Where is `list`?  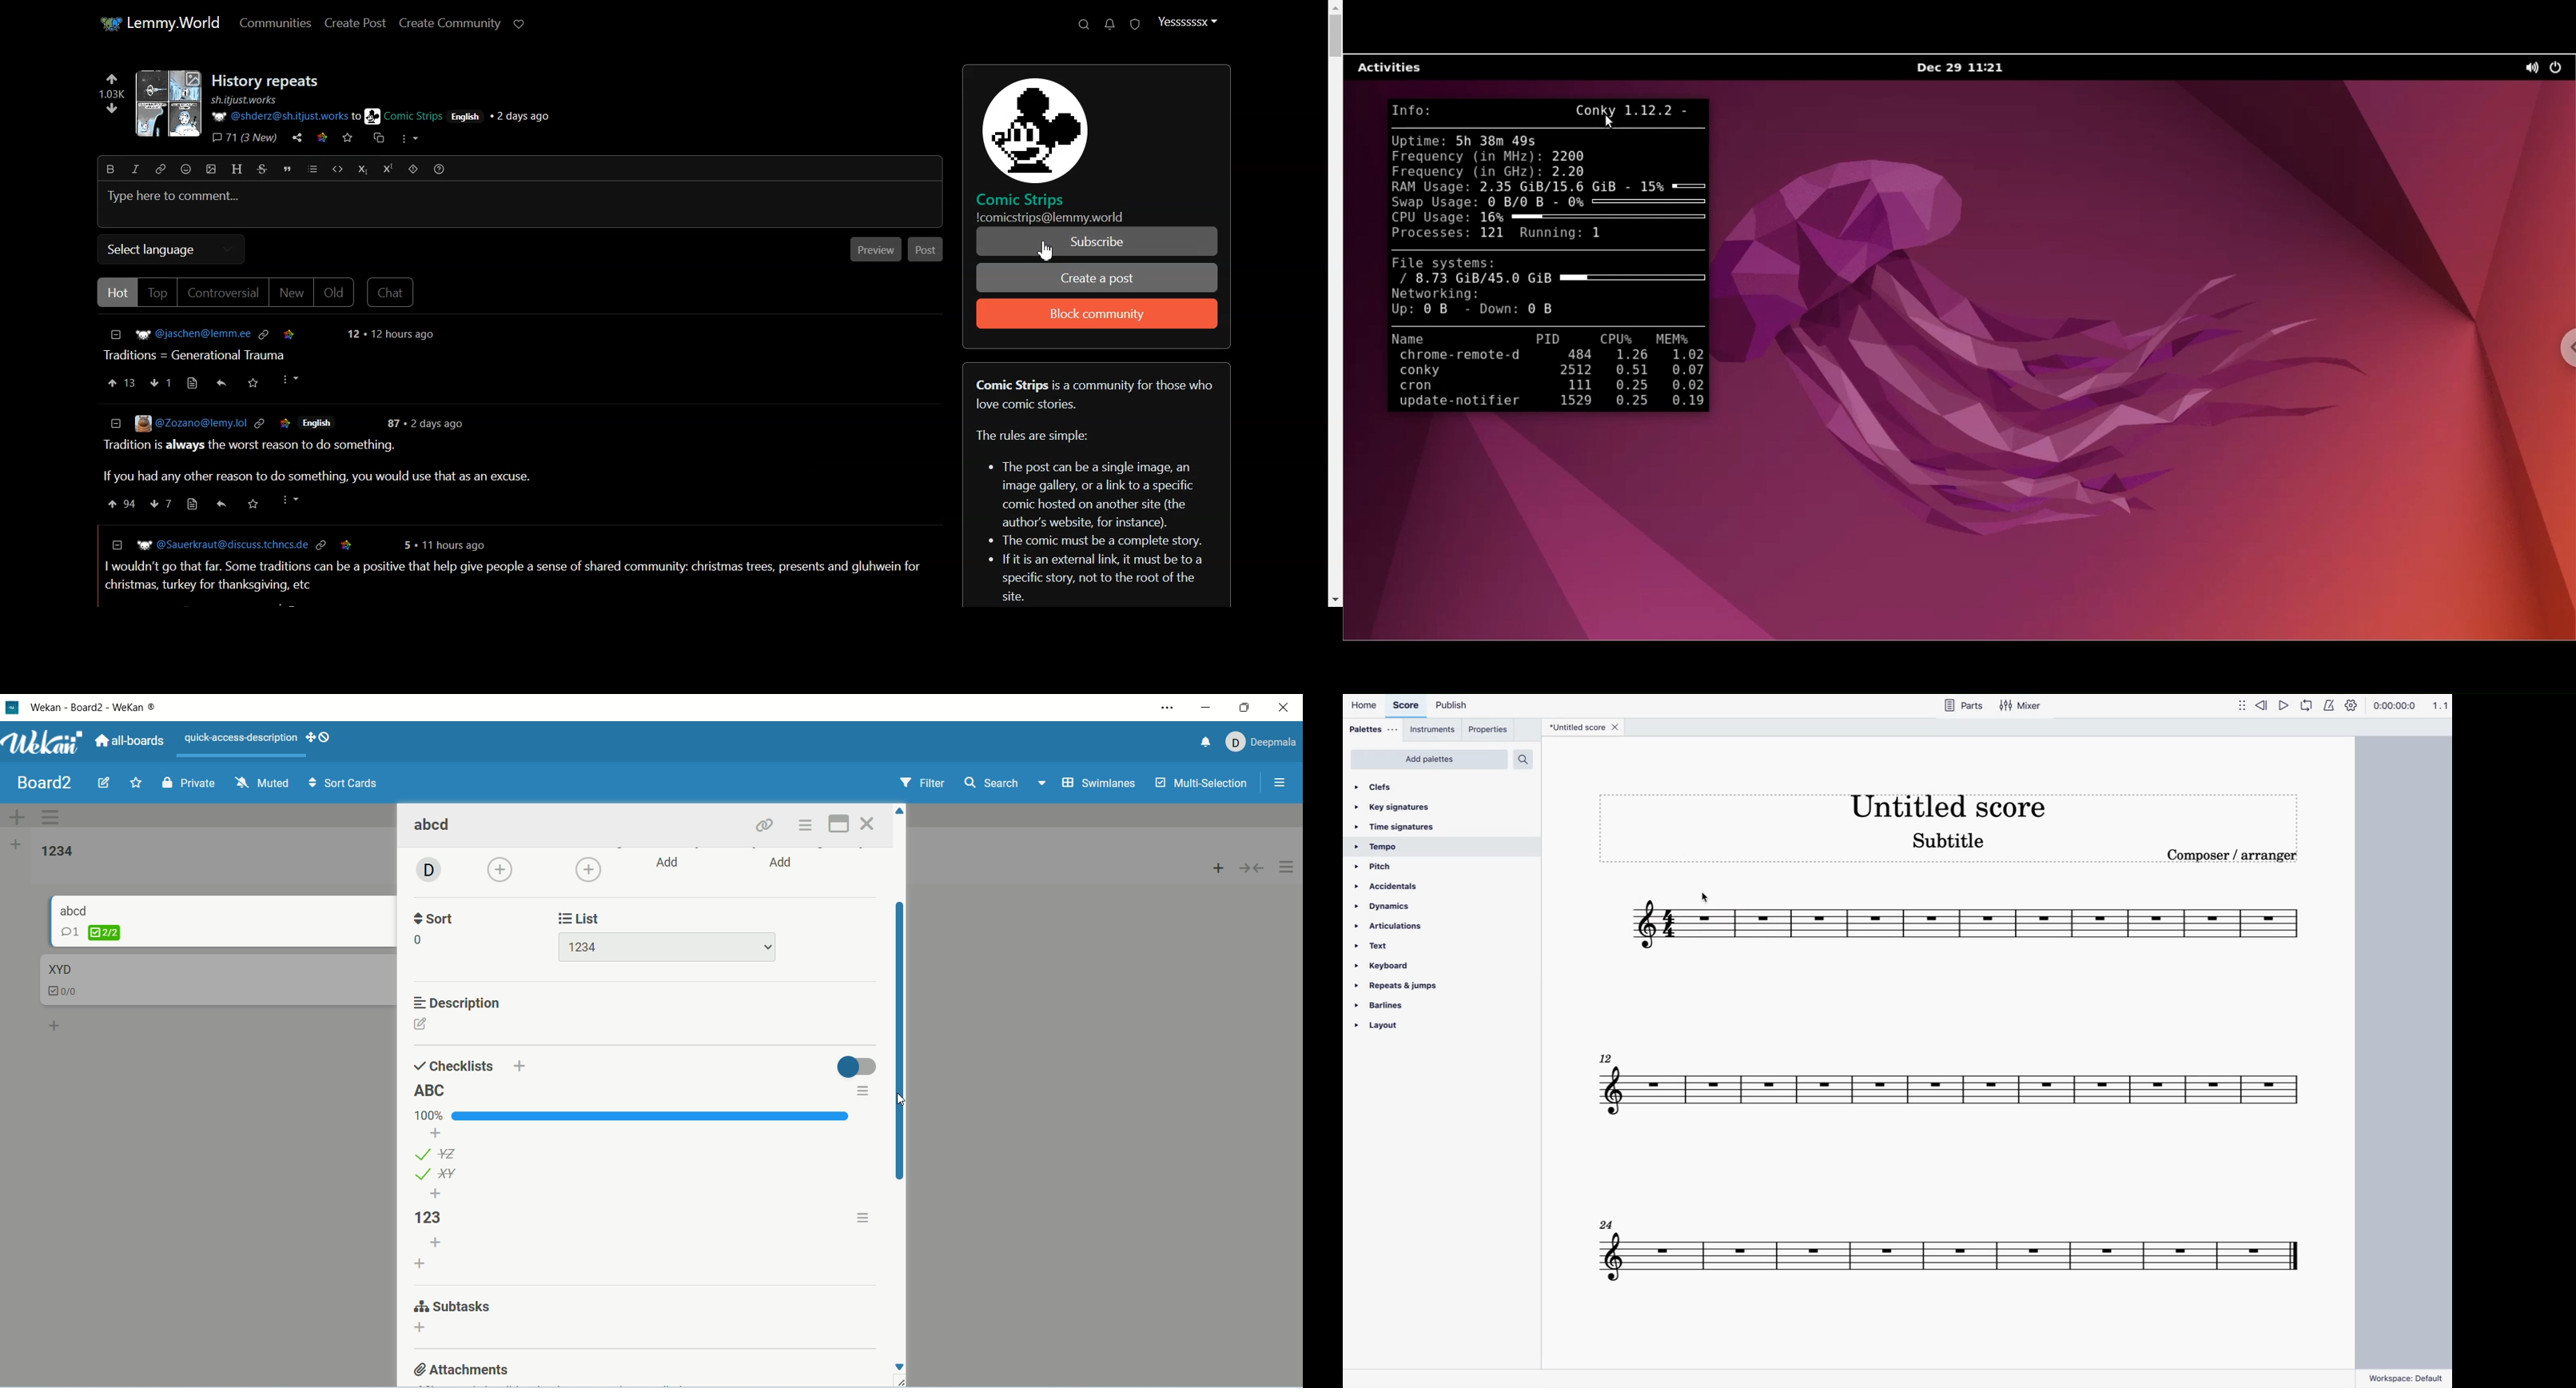
list is located at coordinates (436, 1174).